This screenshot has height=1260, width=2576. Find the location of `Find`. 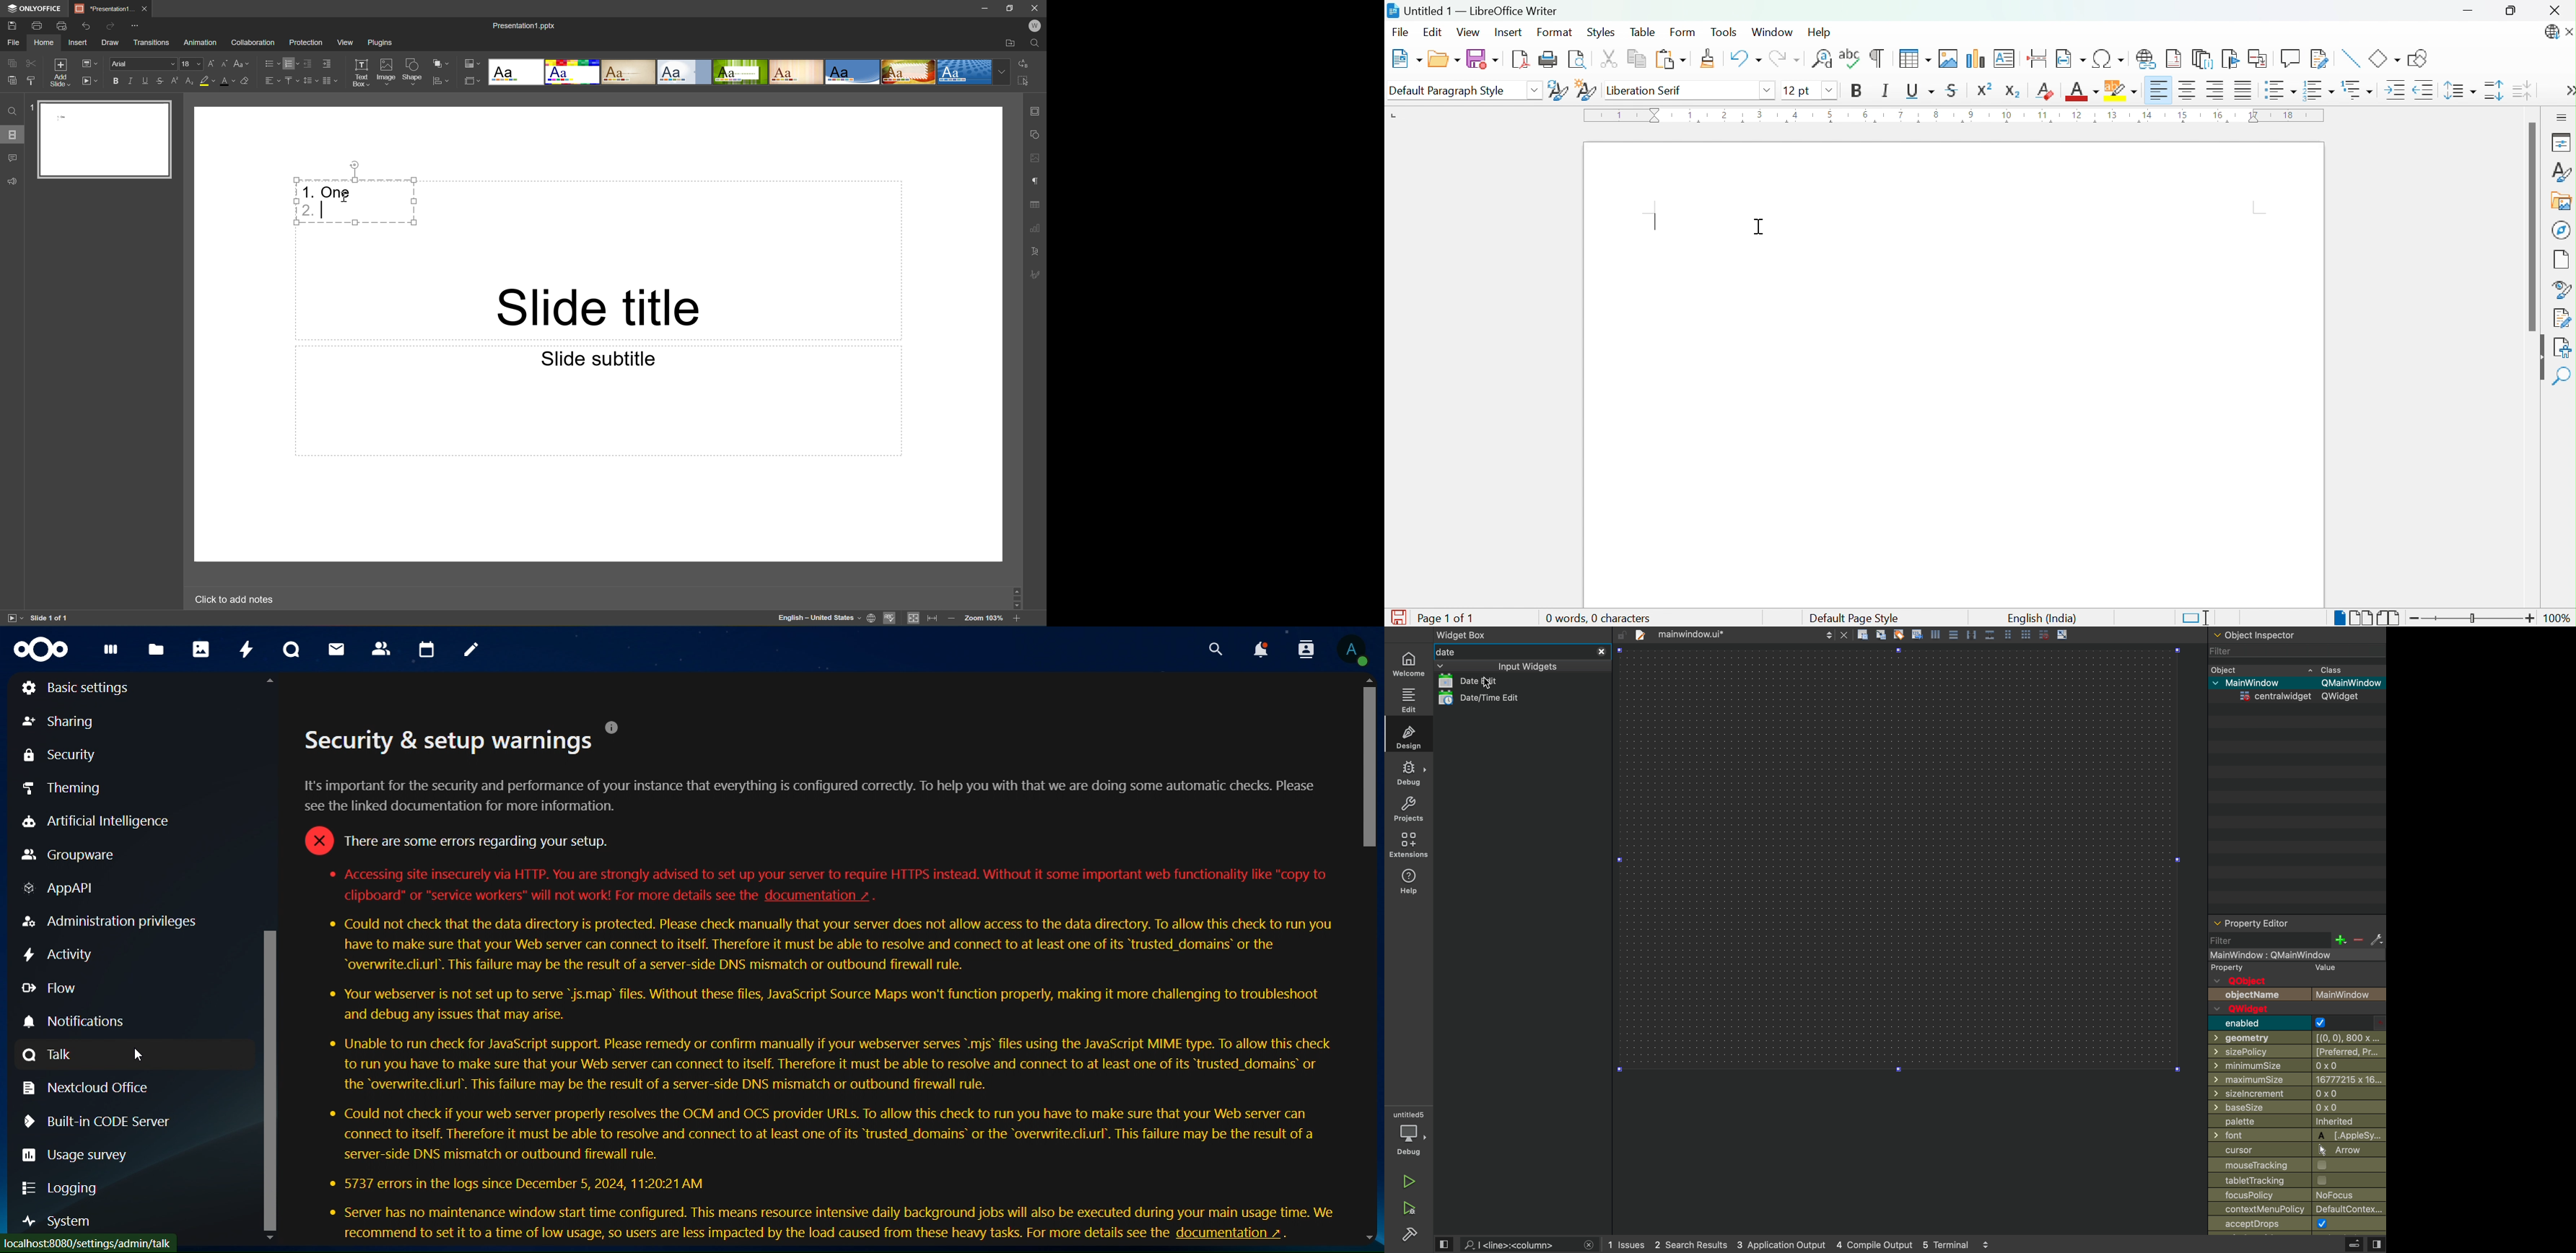

Find is located at coordinates (2564, 376).